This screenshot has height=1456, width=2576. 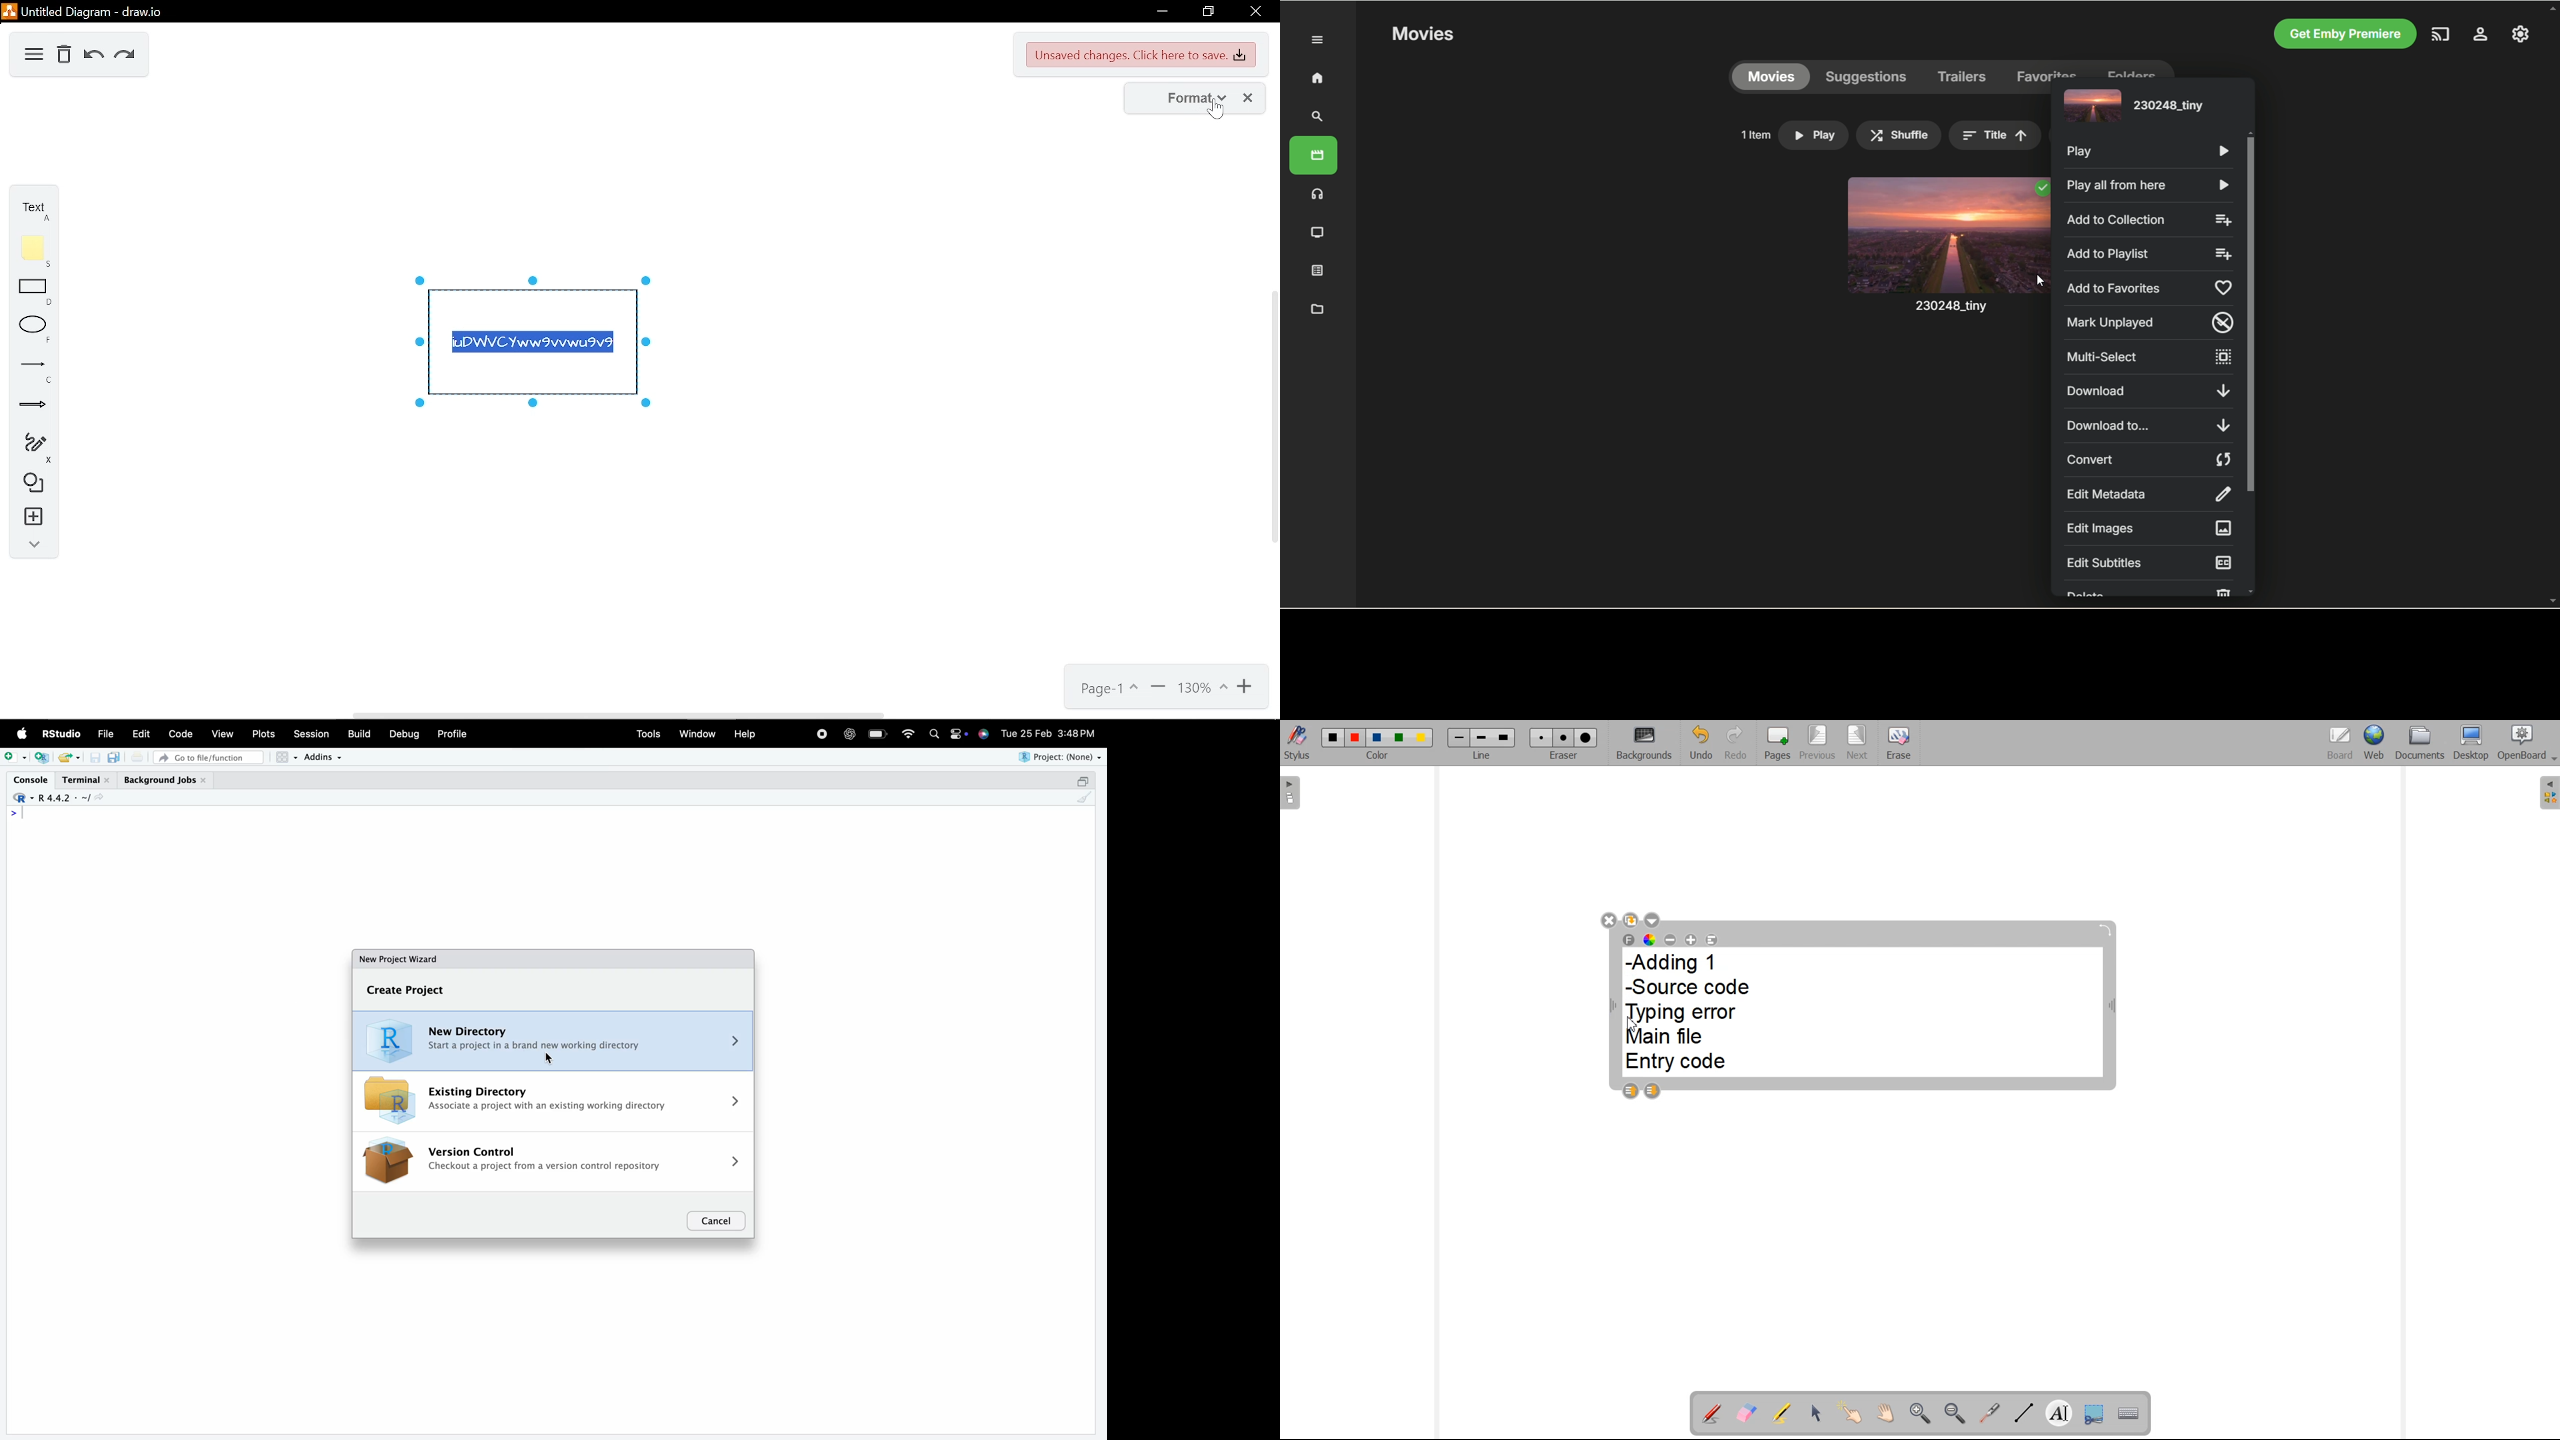 What do you see at coordinates (1771, 77) in the screenshot?
I see `movies` at bounding box center [1771, 77].